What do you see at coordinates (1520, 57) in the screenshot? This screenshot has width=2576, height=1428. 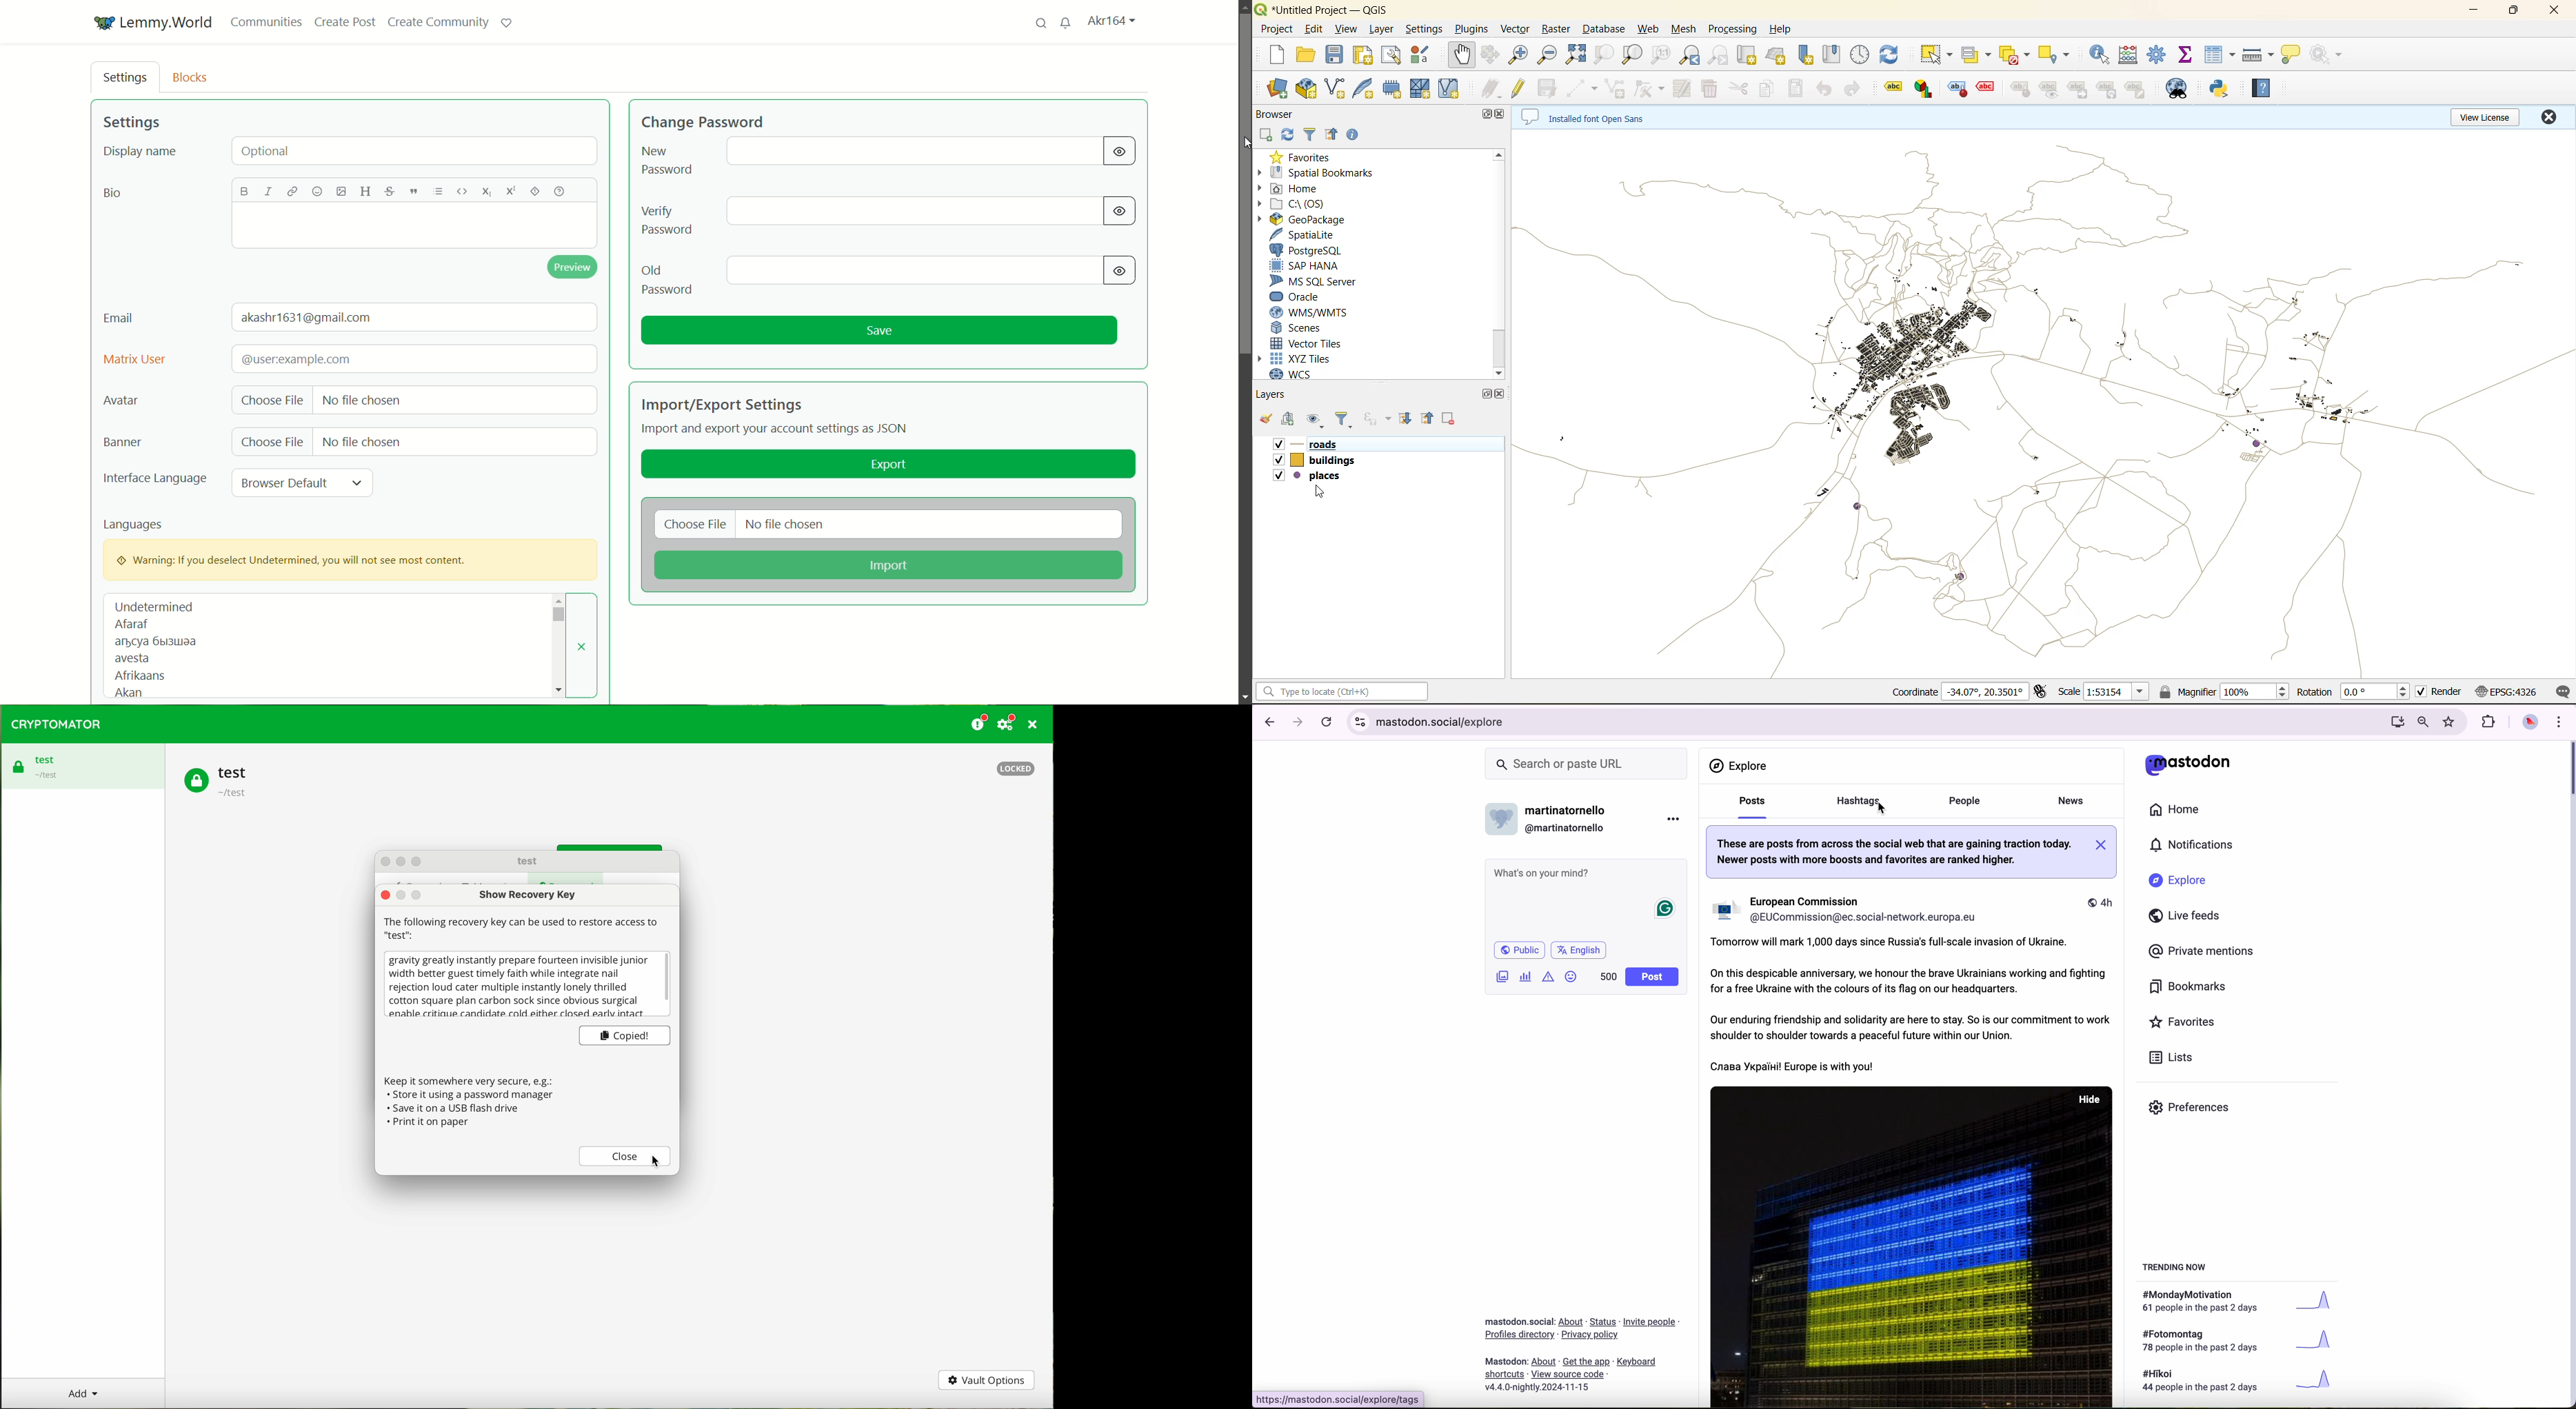 I see `zoom in` at bounding box center [1520, 57].